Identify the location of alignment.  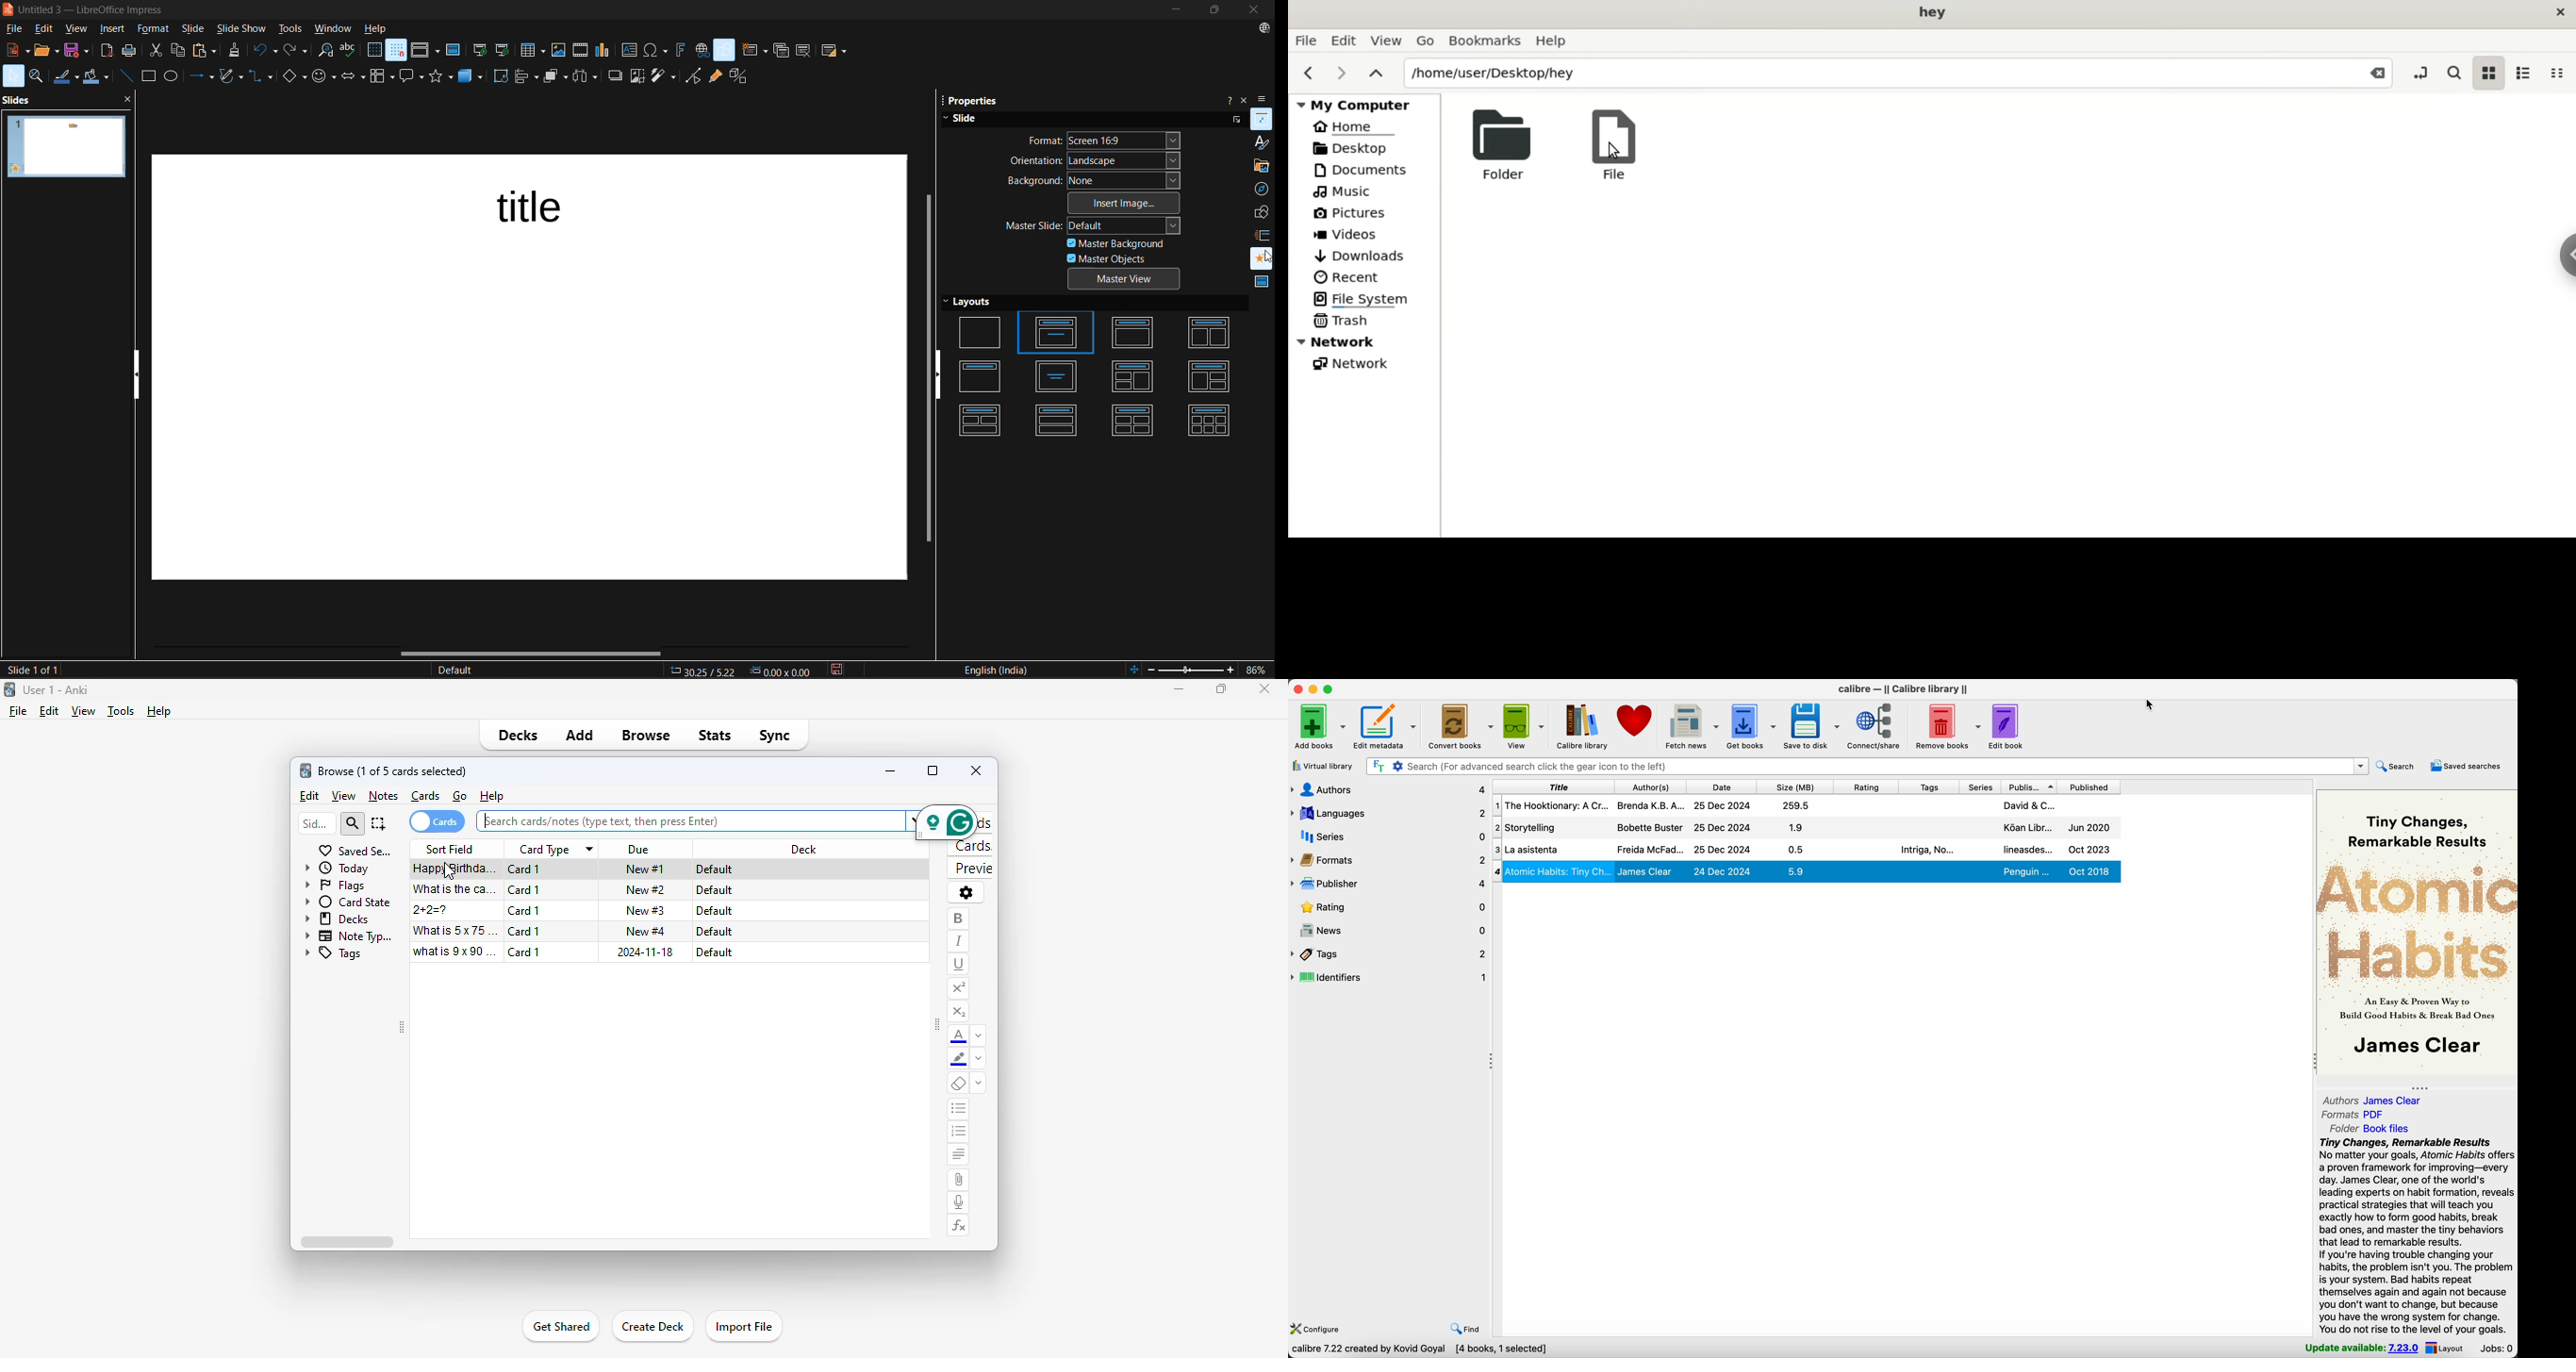
(959, 1155).